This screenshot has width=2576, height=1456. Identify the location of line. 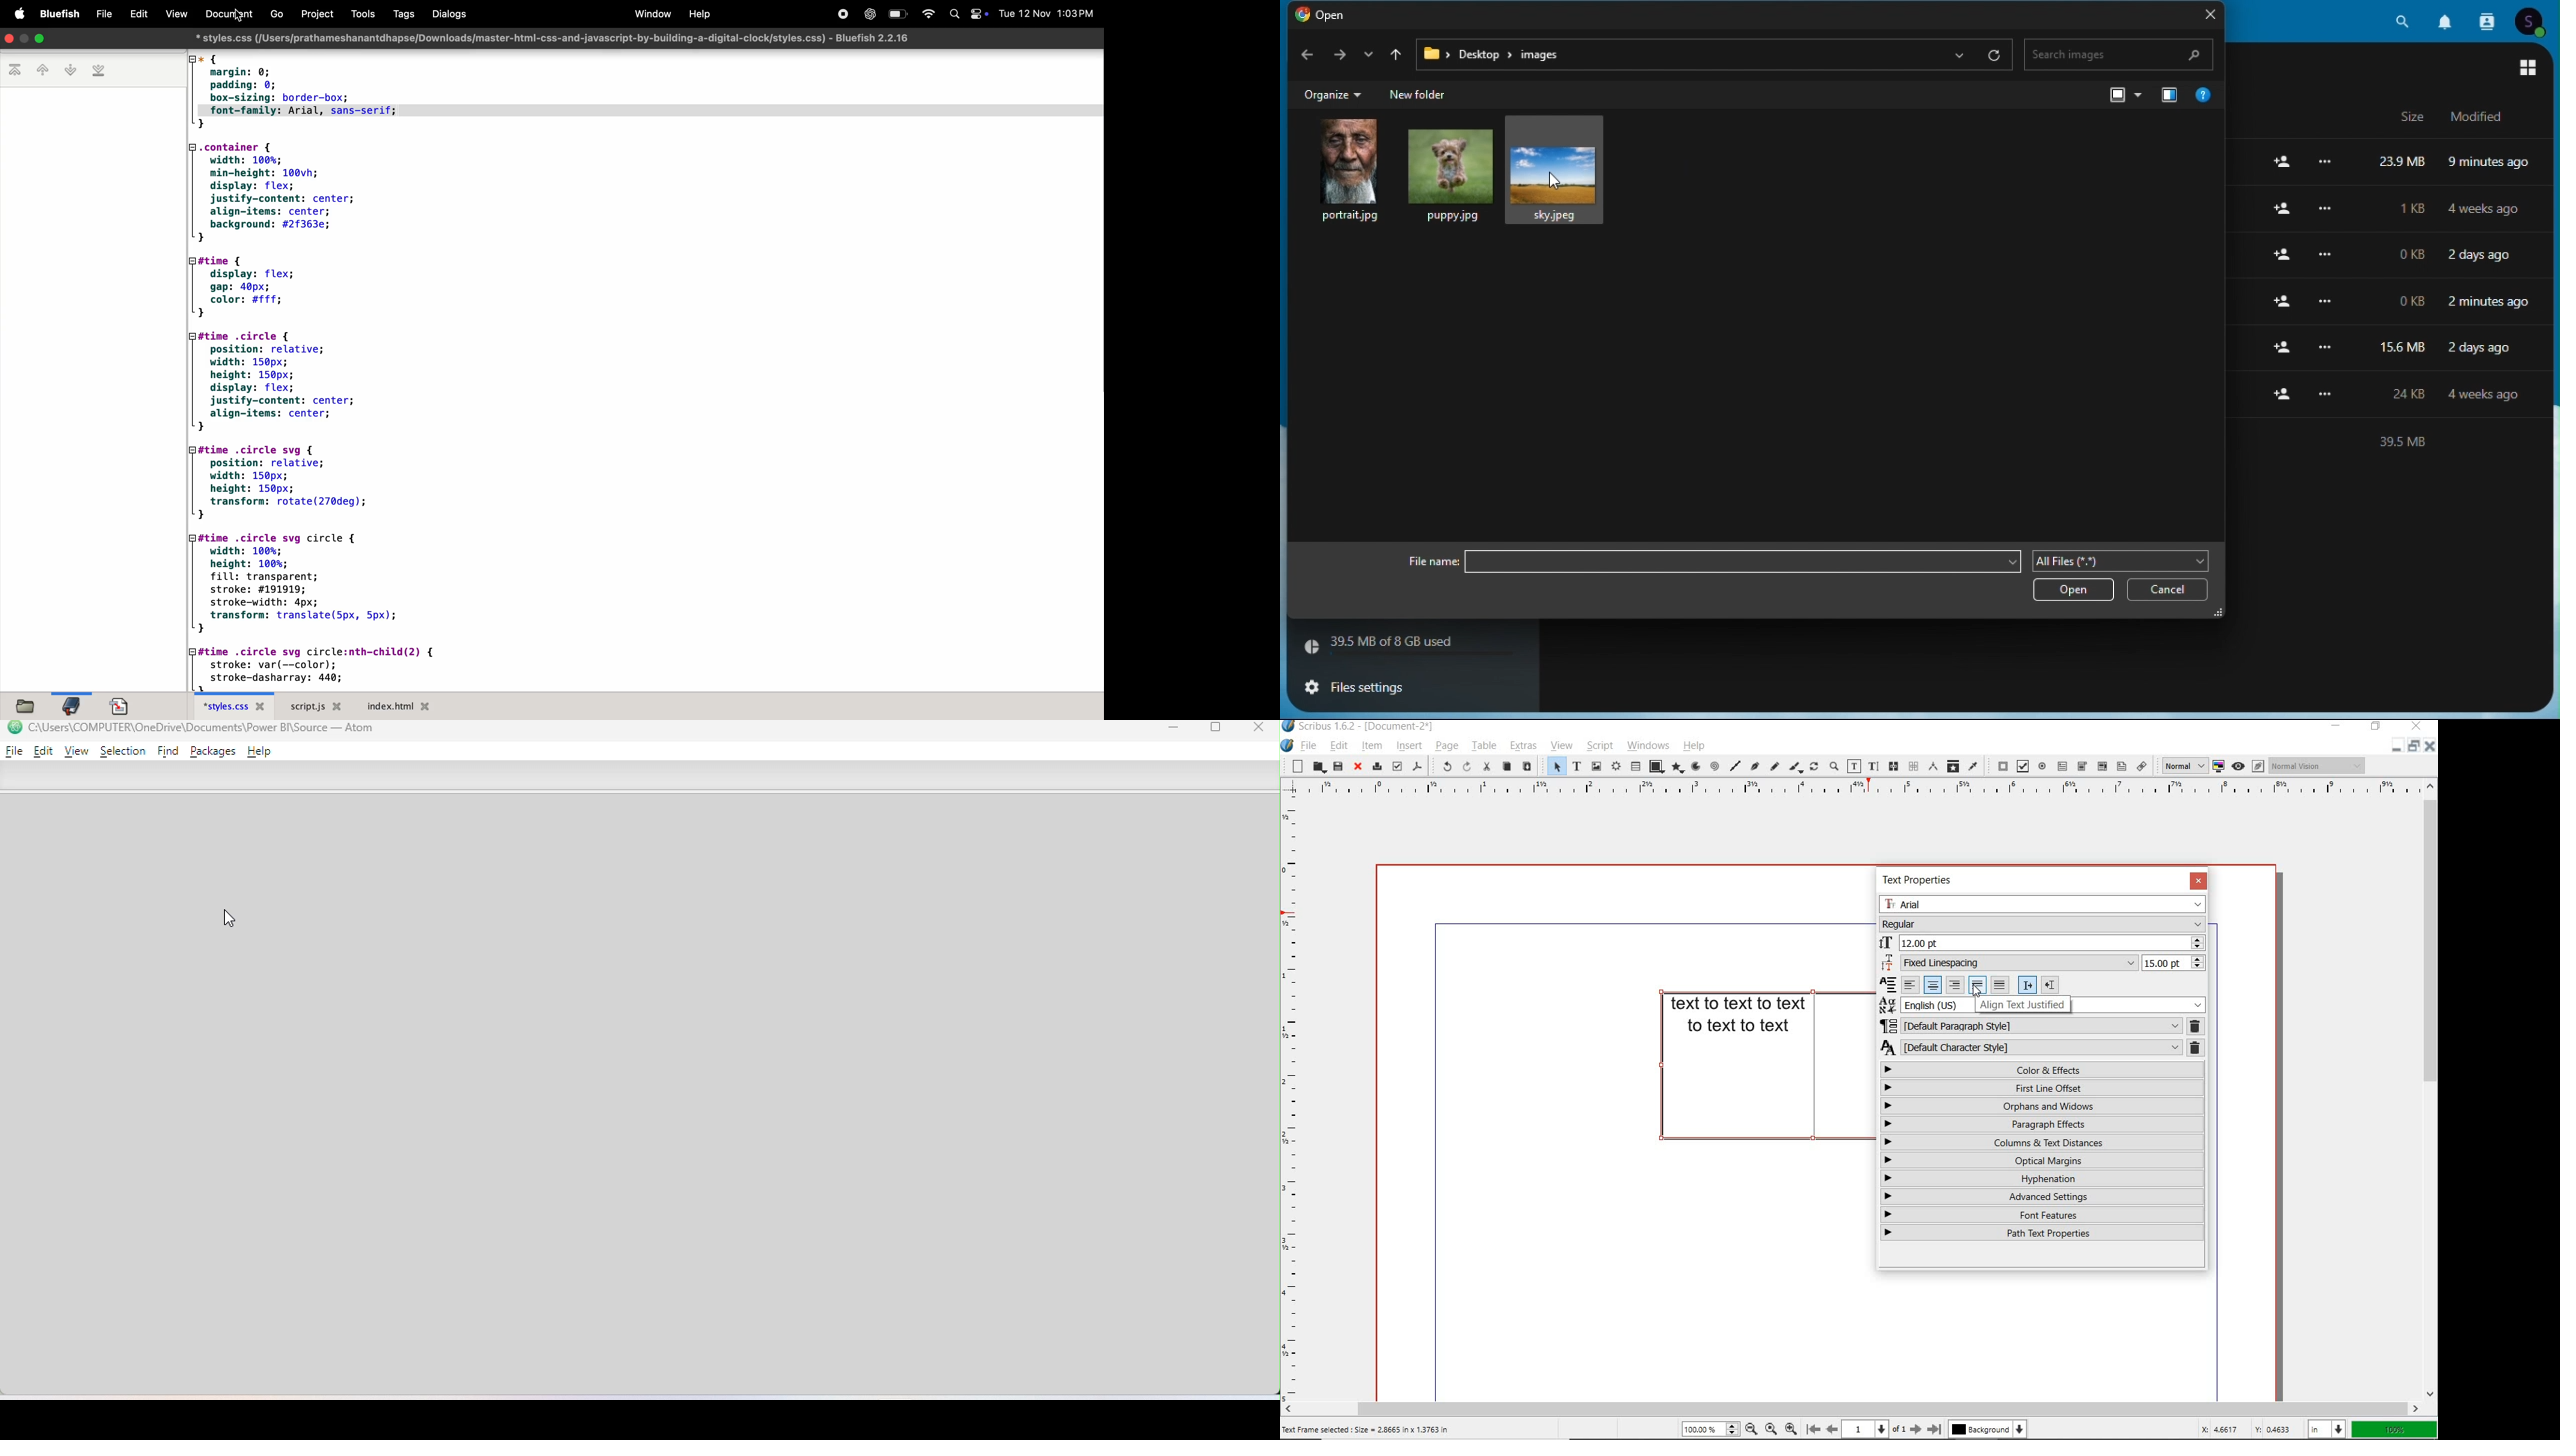
(1736, 766).